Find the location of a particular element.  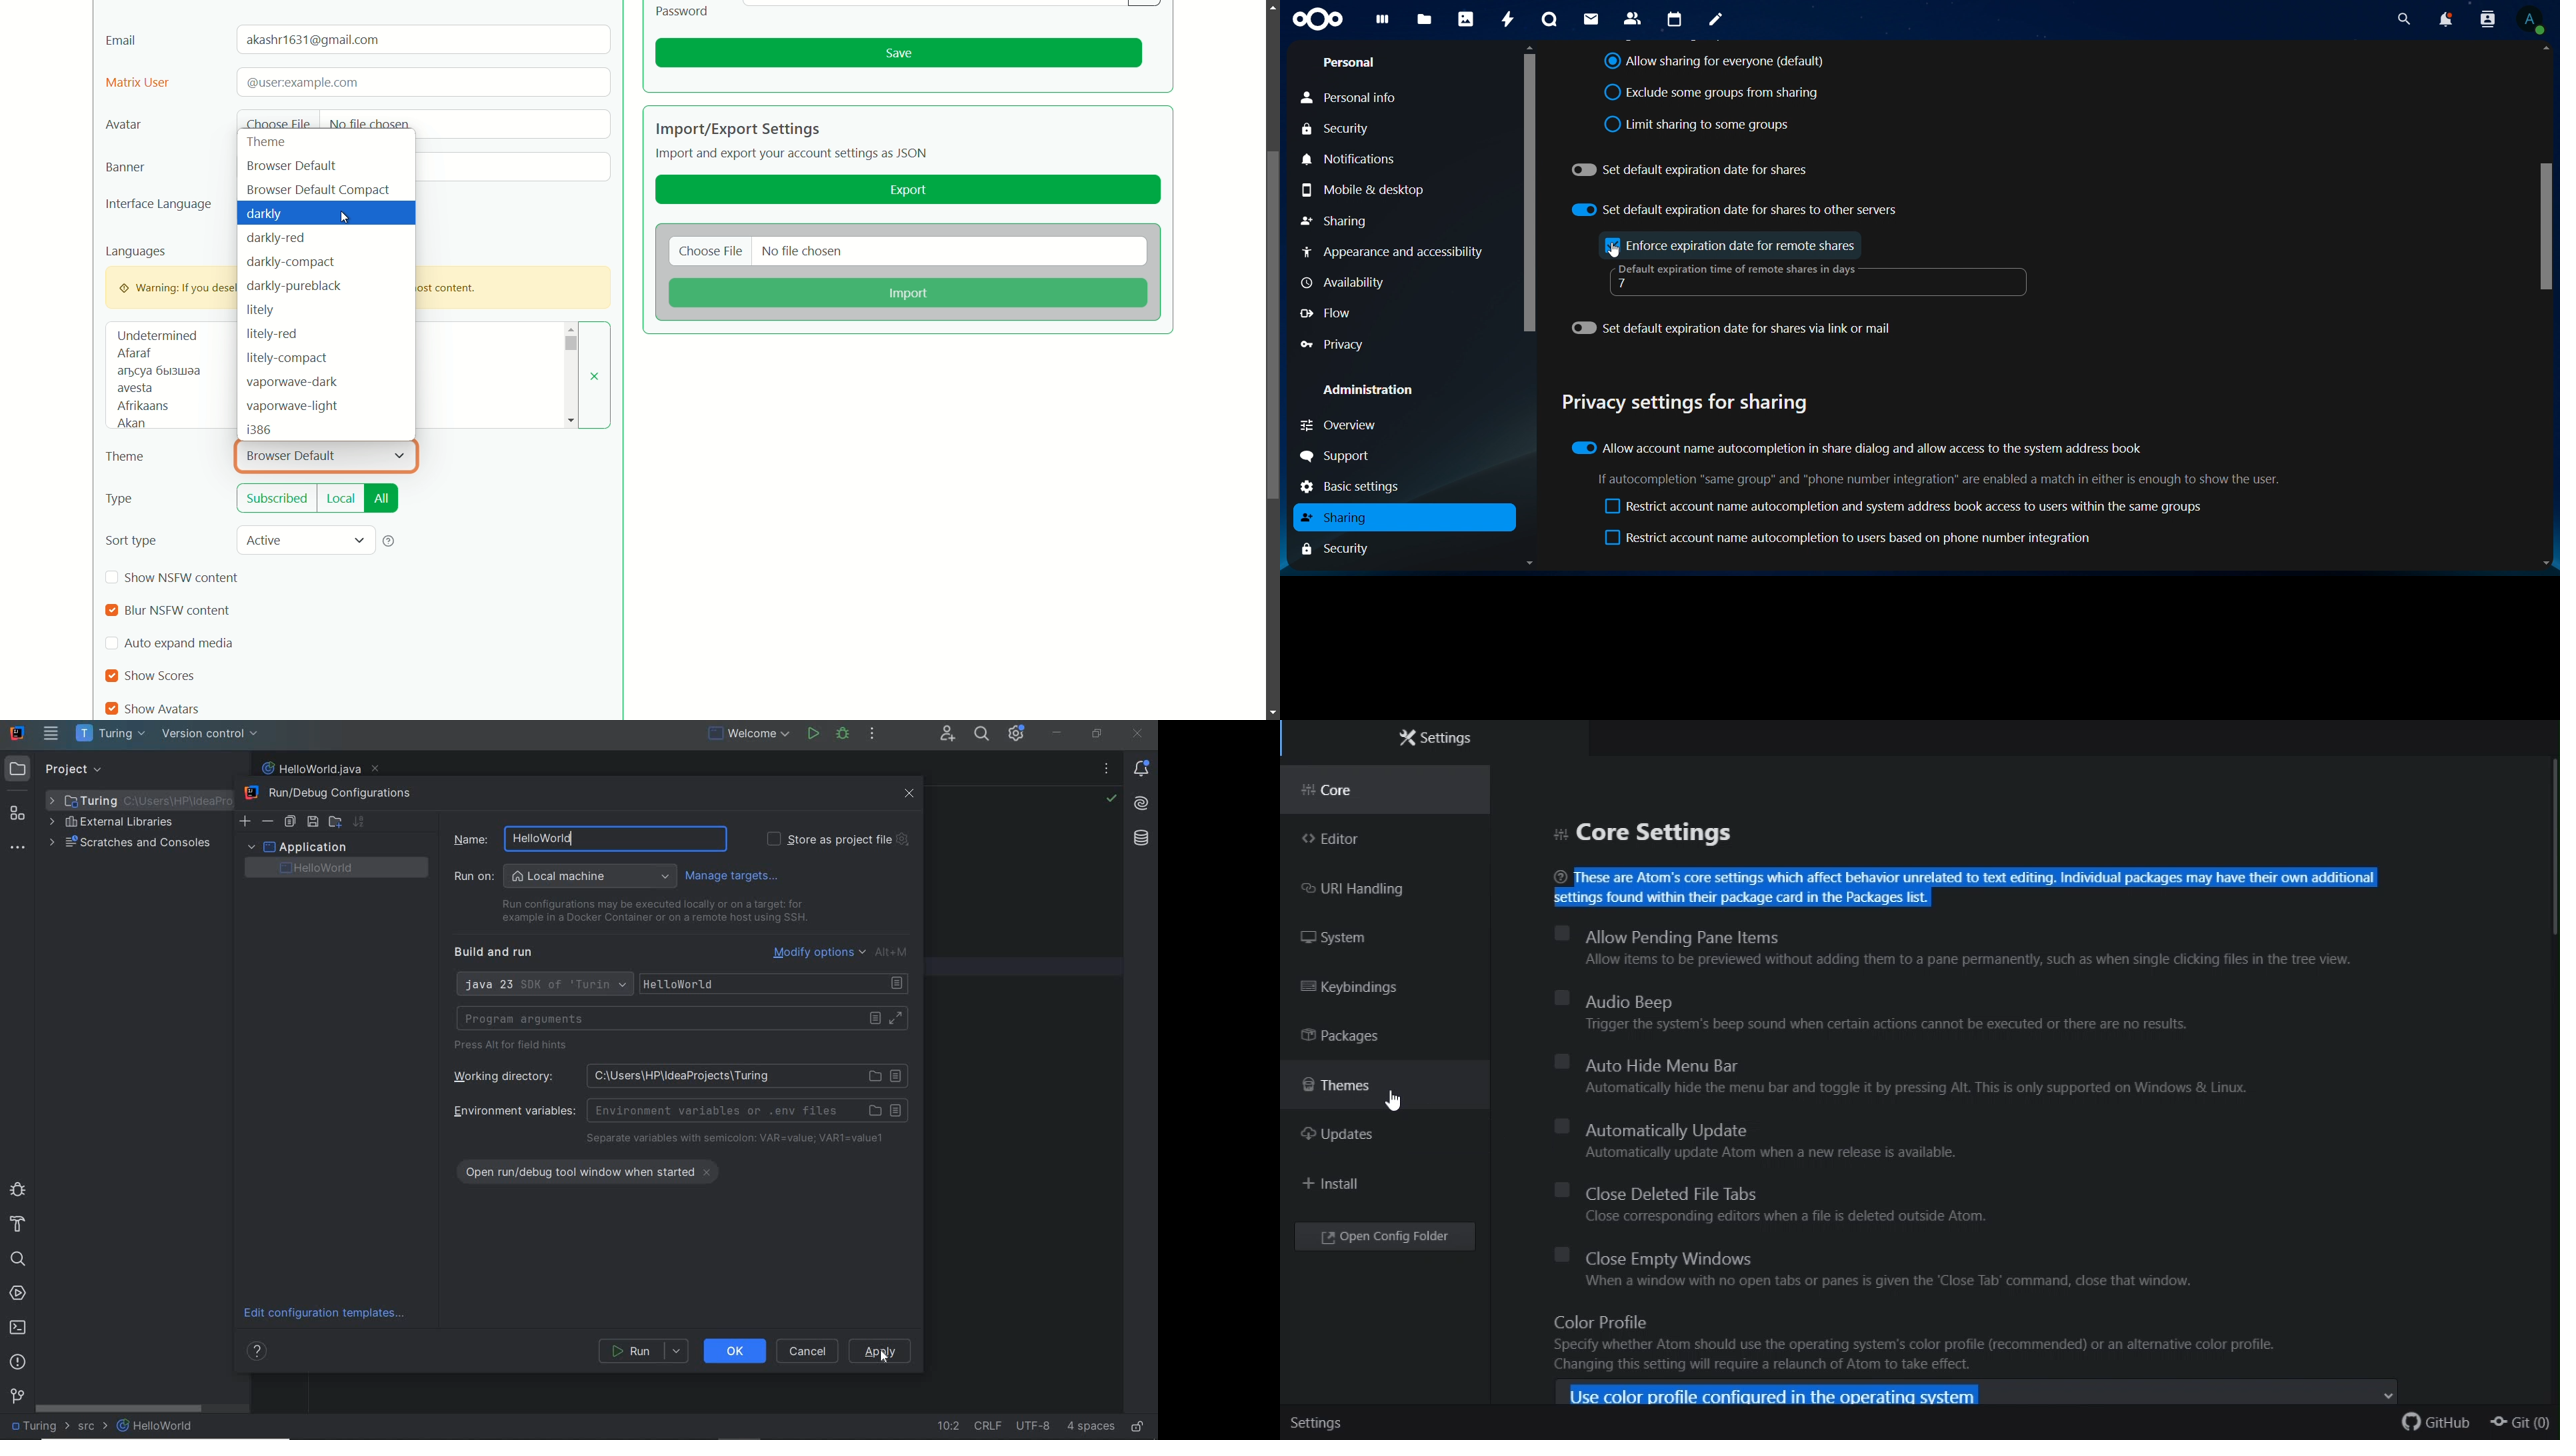

choose file is located at coordinates (711, 253).